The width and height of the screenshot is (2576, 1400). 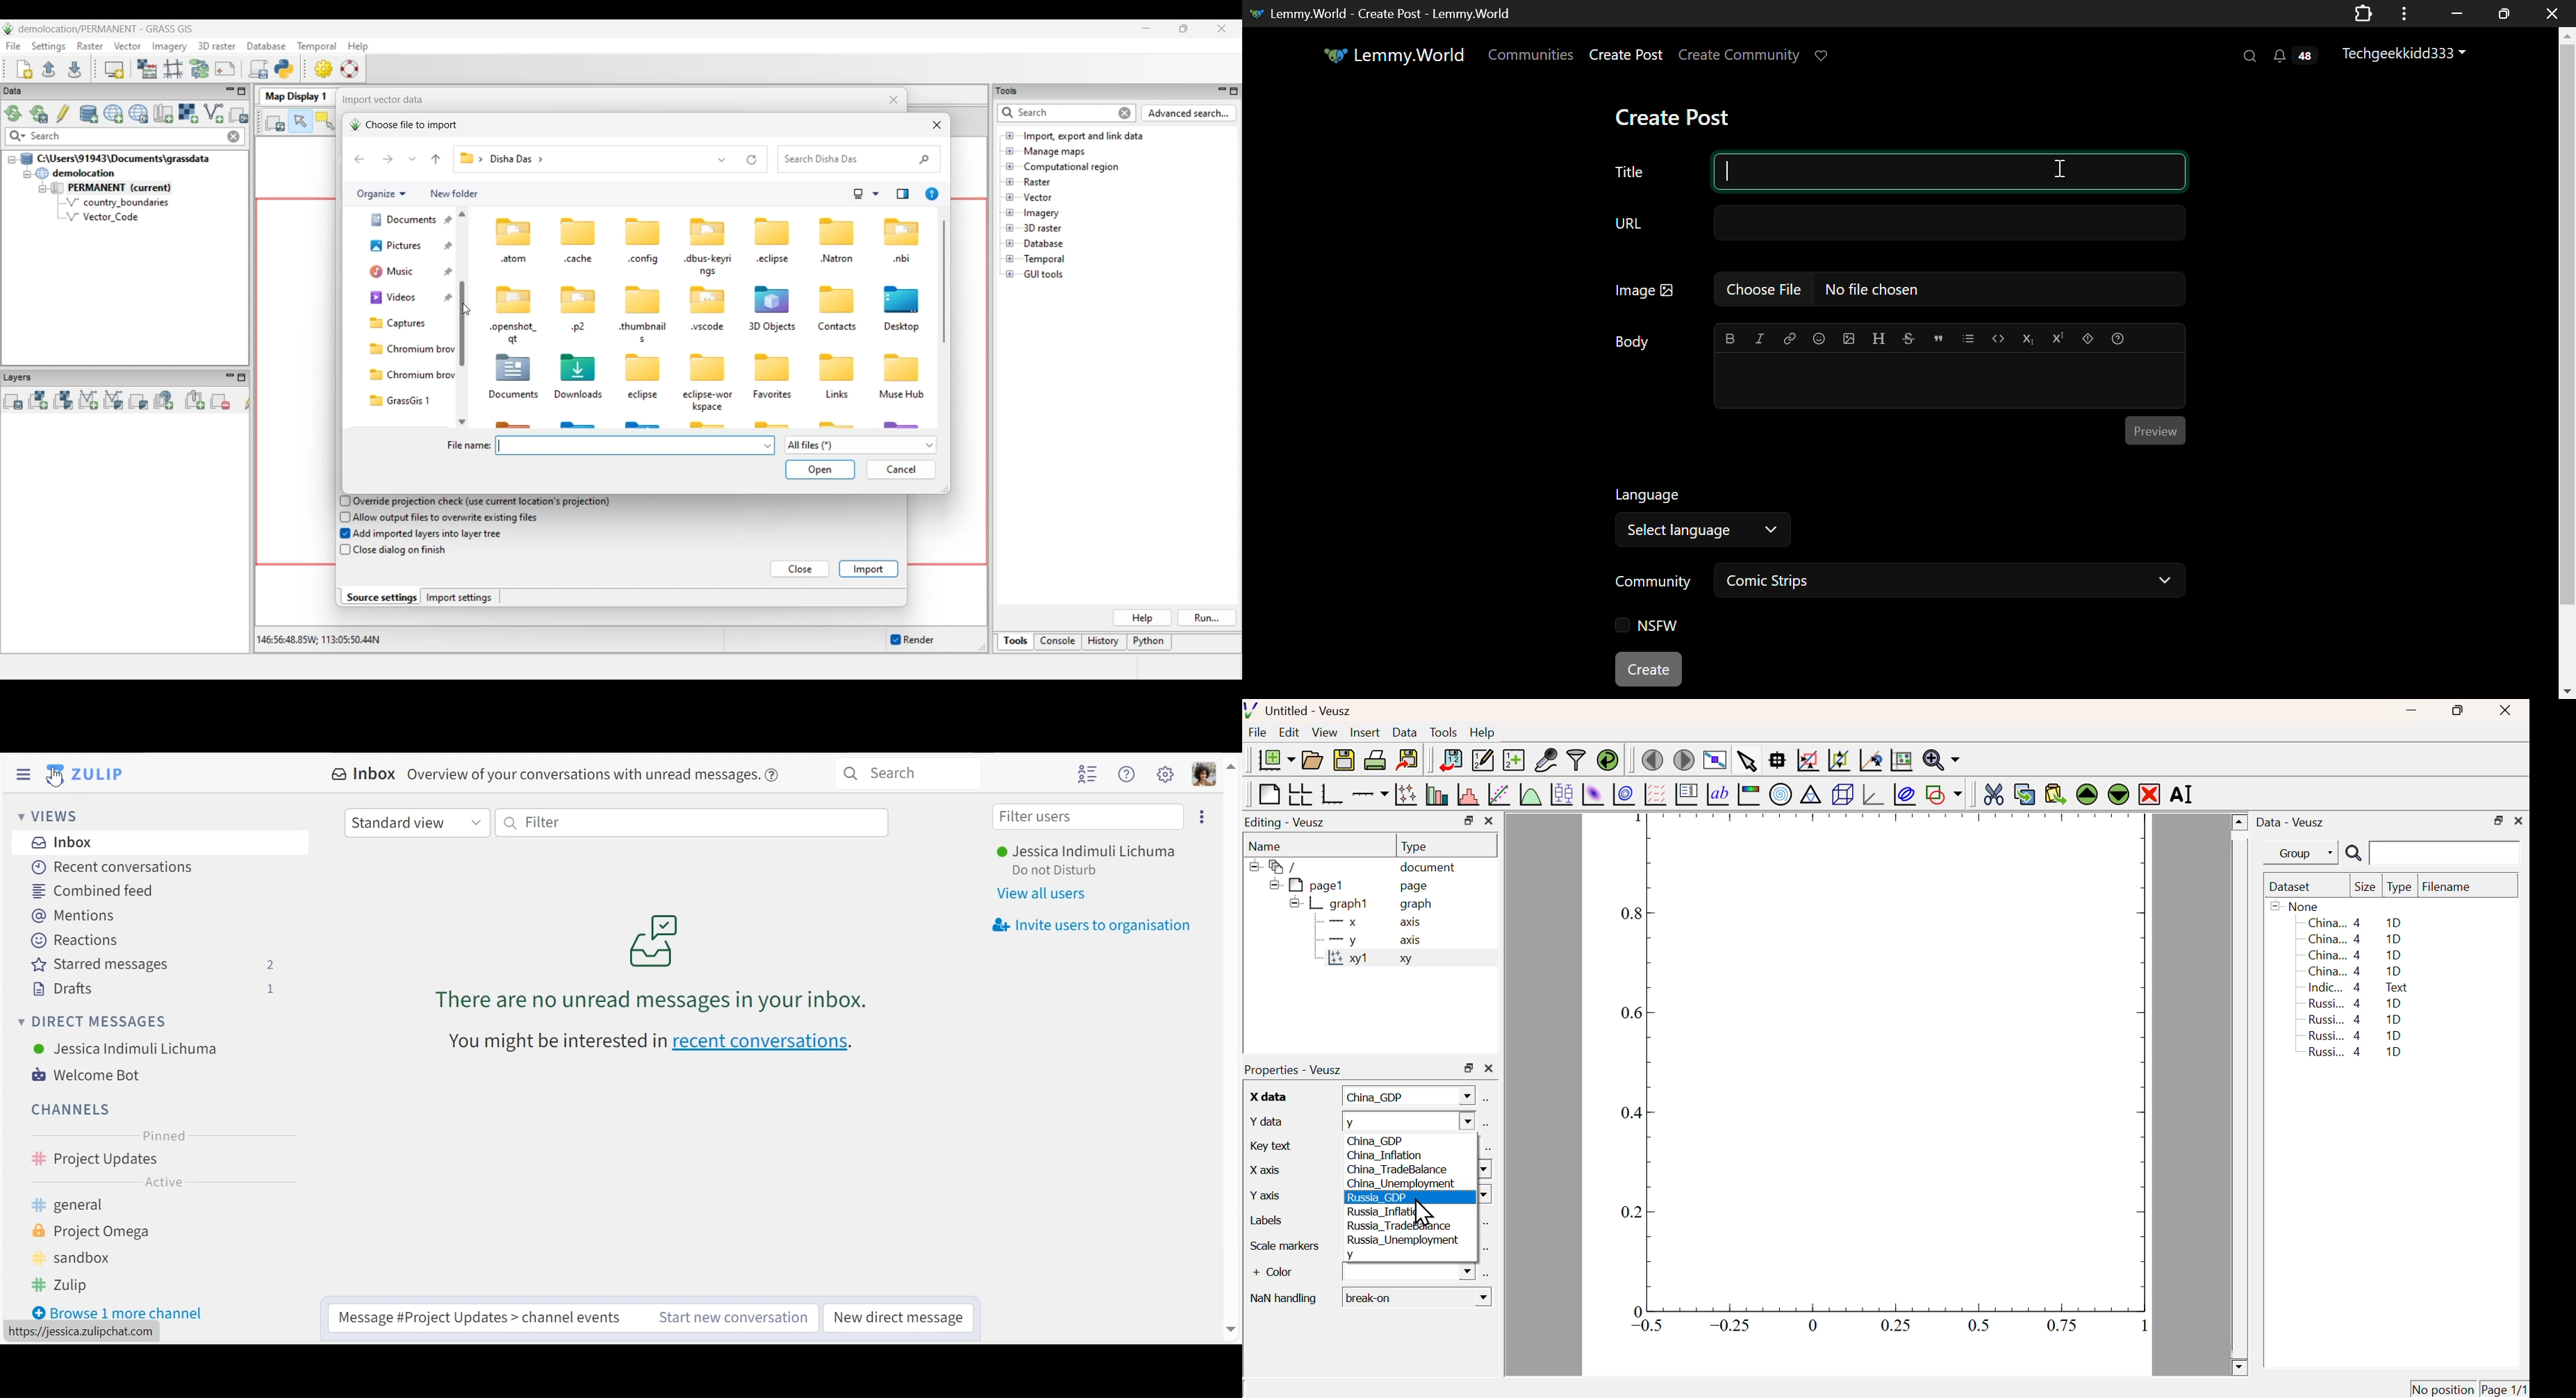 What do you see at coordinates (551, 1041) in the screenshot?
I see `You might be interested in` at bounding box center [551, 1041].